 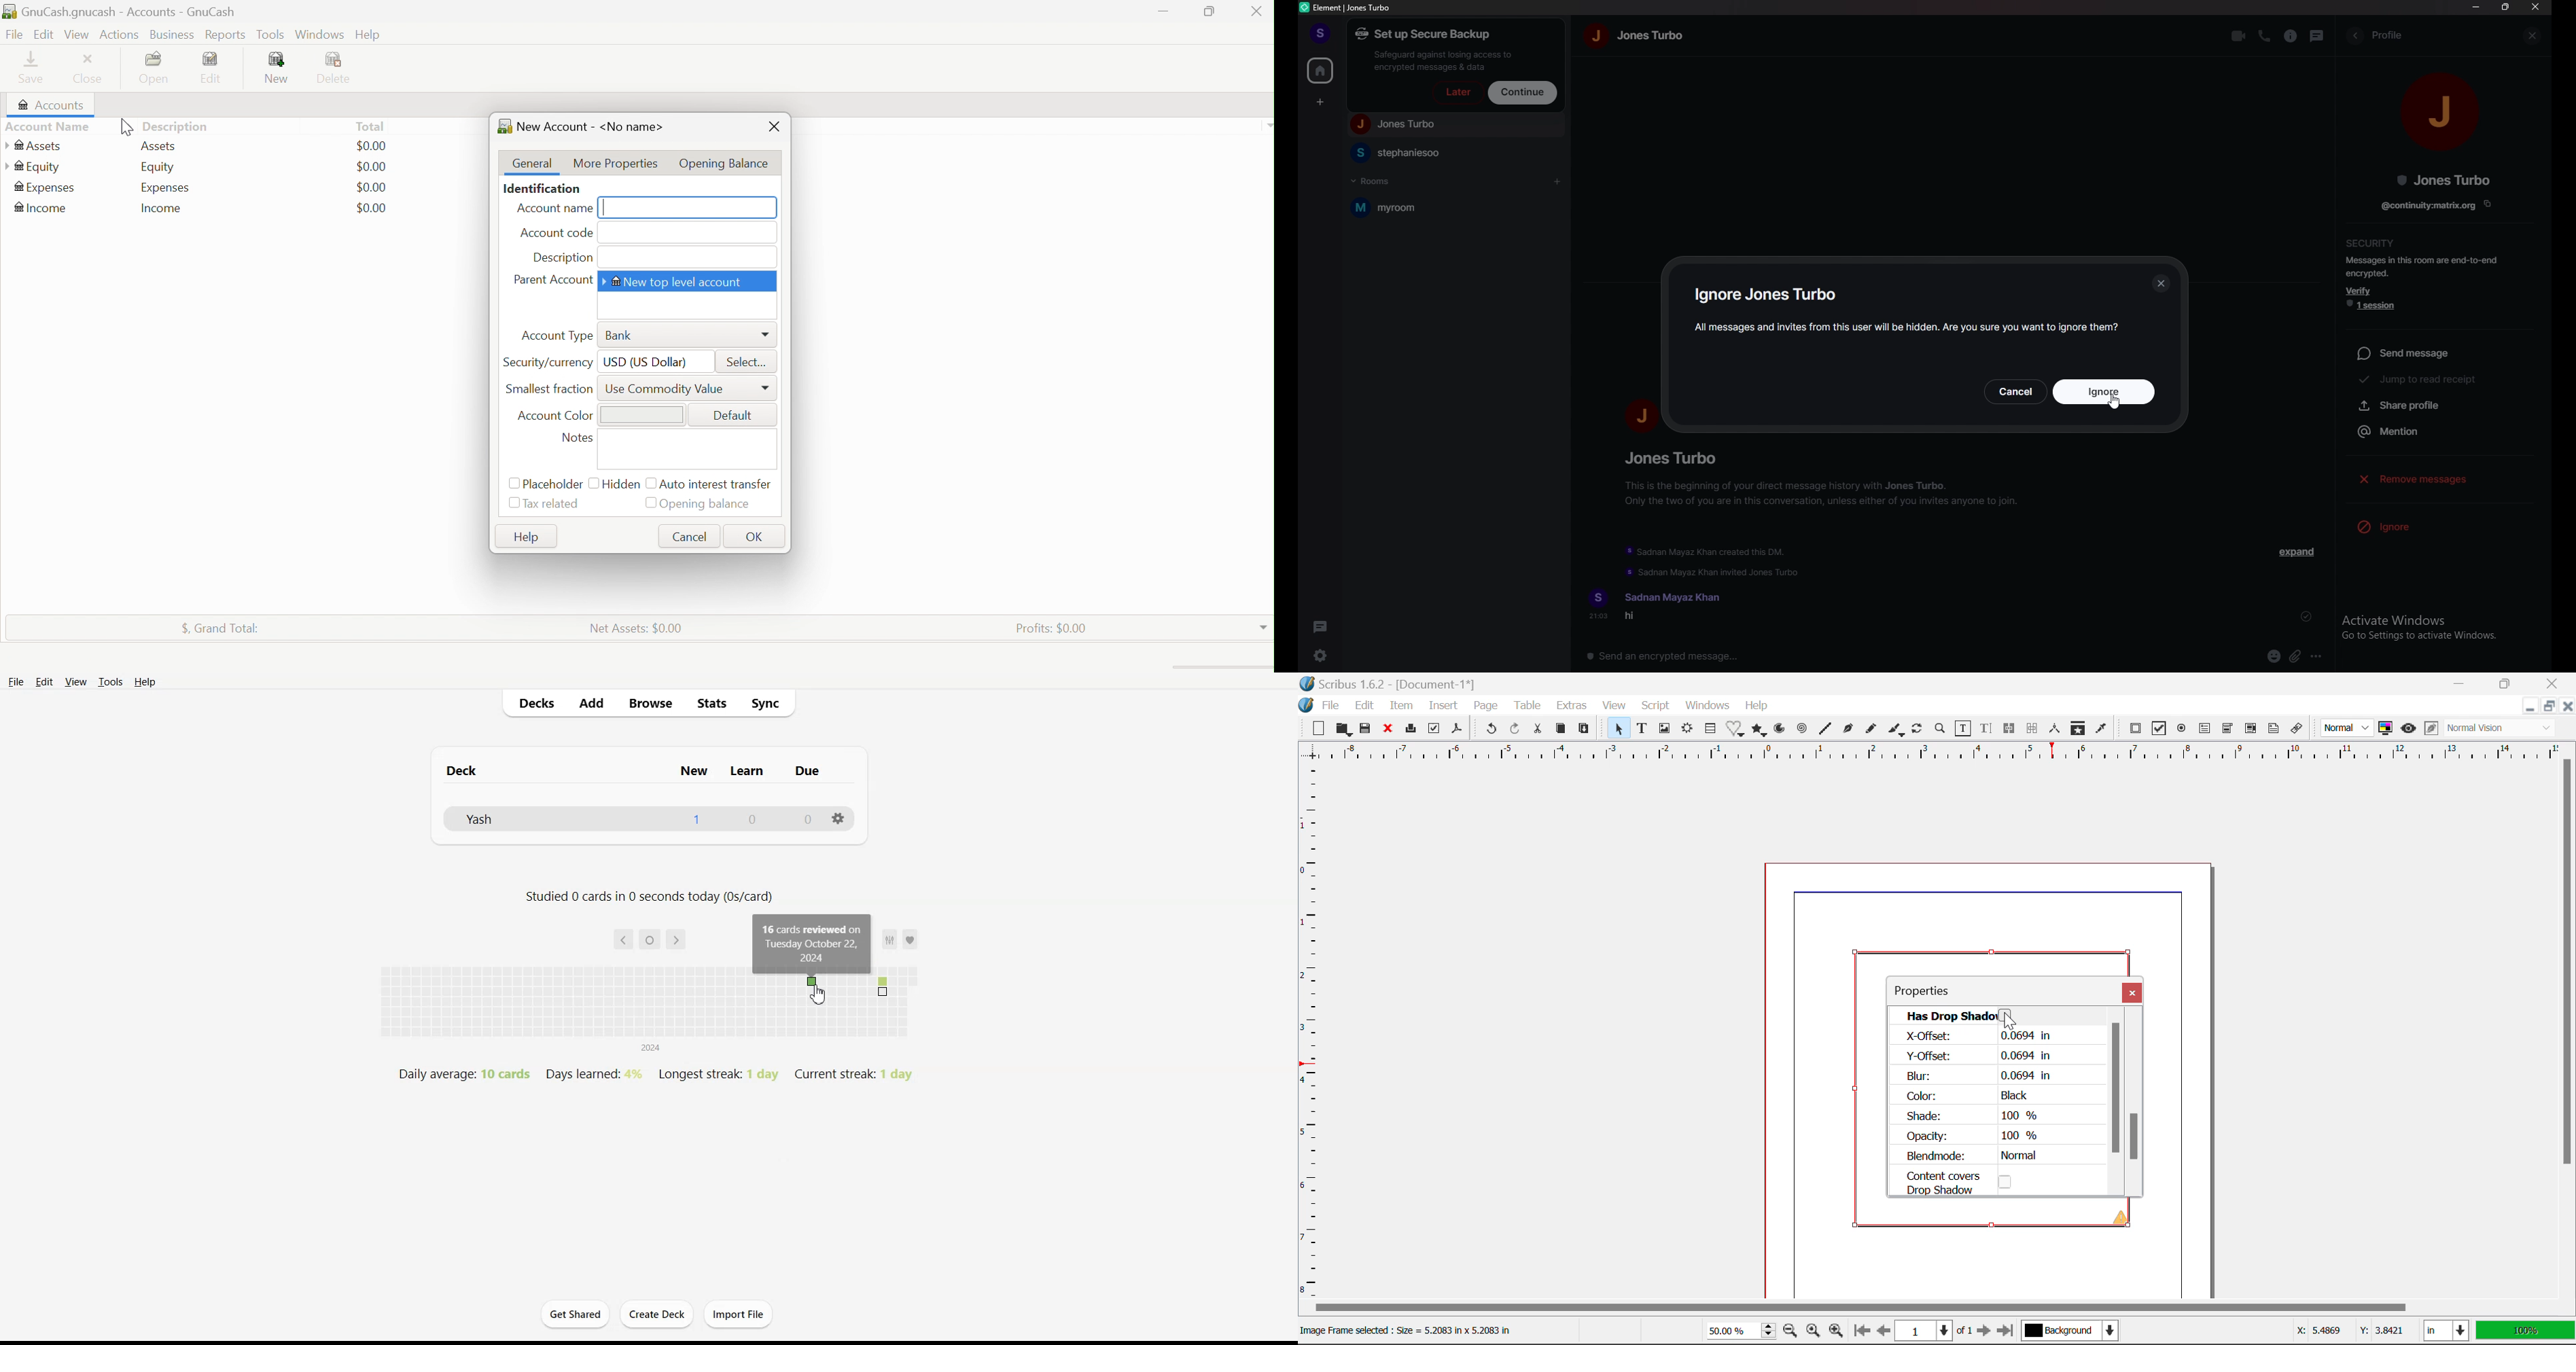 I want to click on Bezier Curve, so click(x=1849, y=730).